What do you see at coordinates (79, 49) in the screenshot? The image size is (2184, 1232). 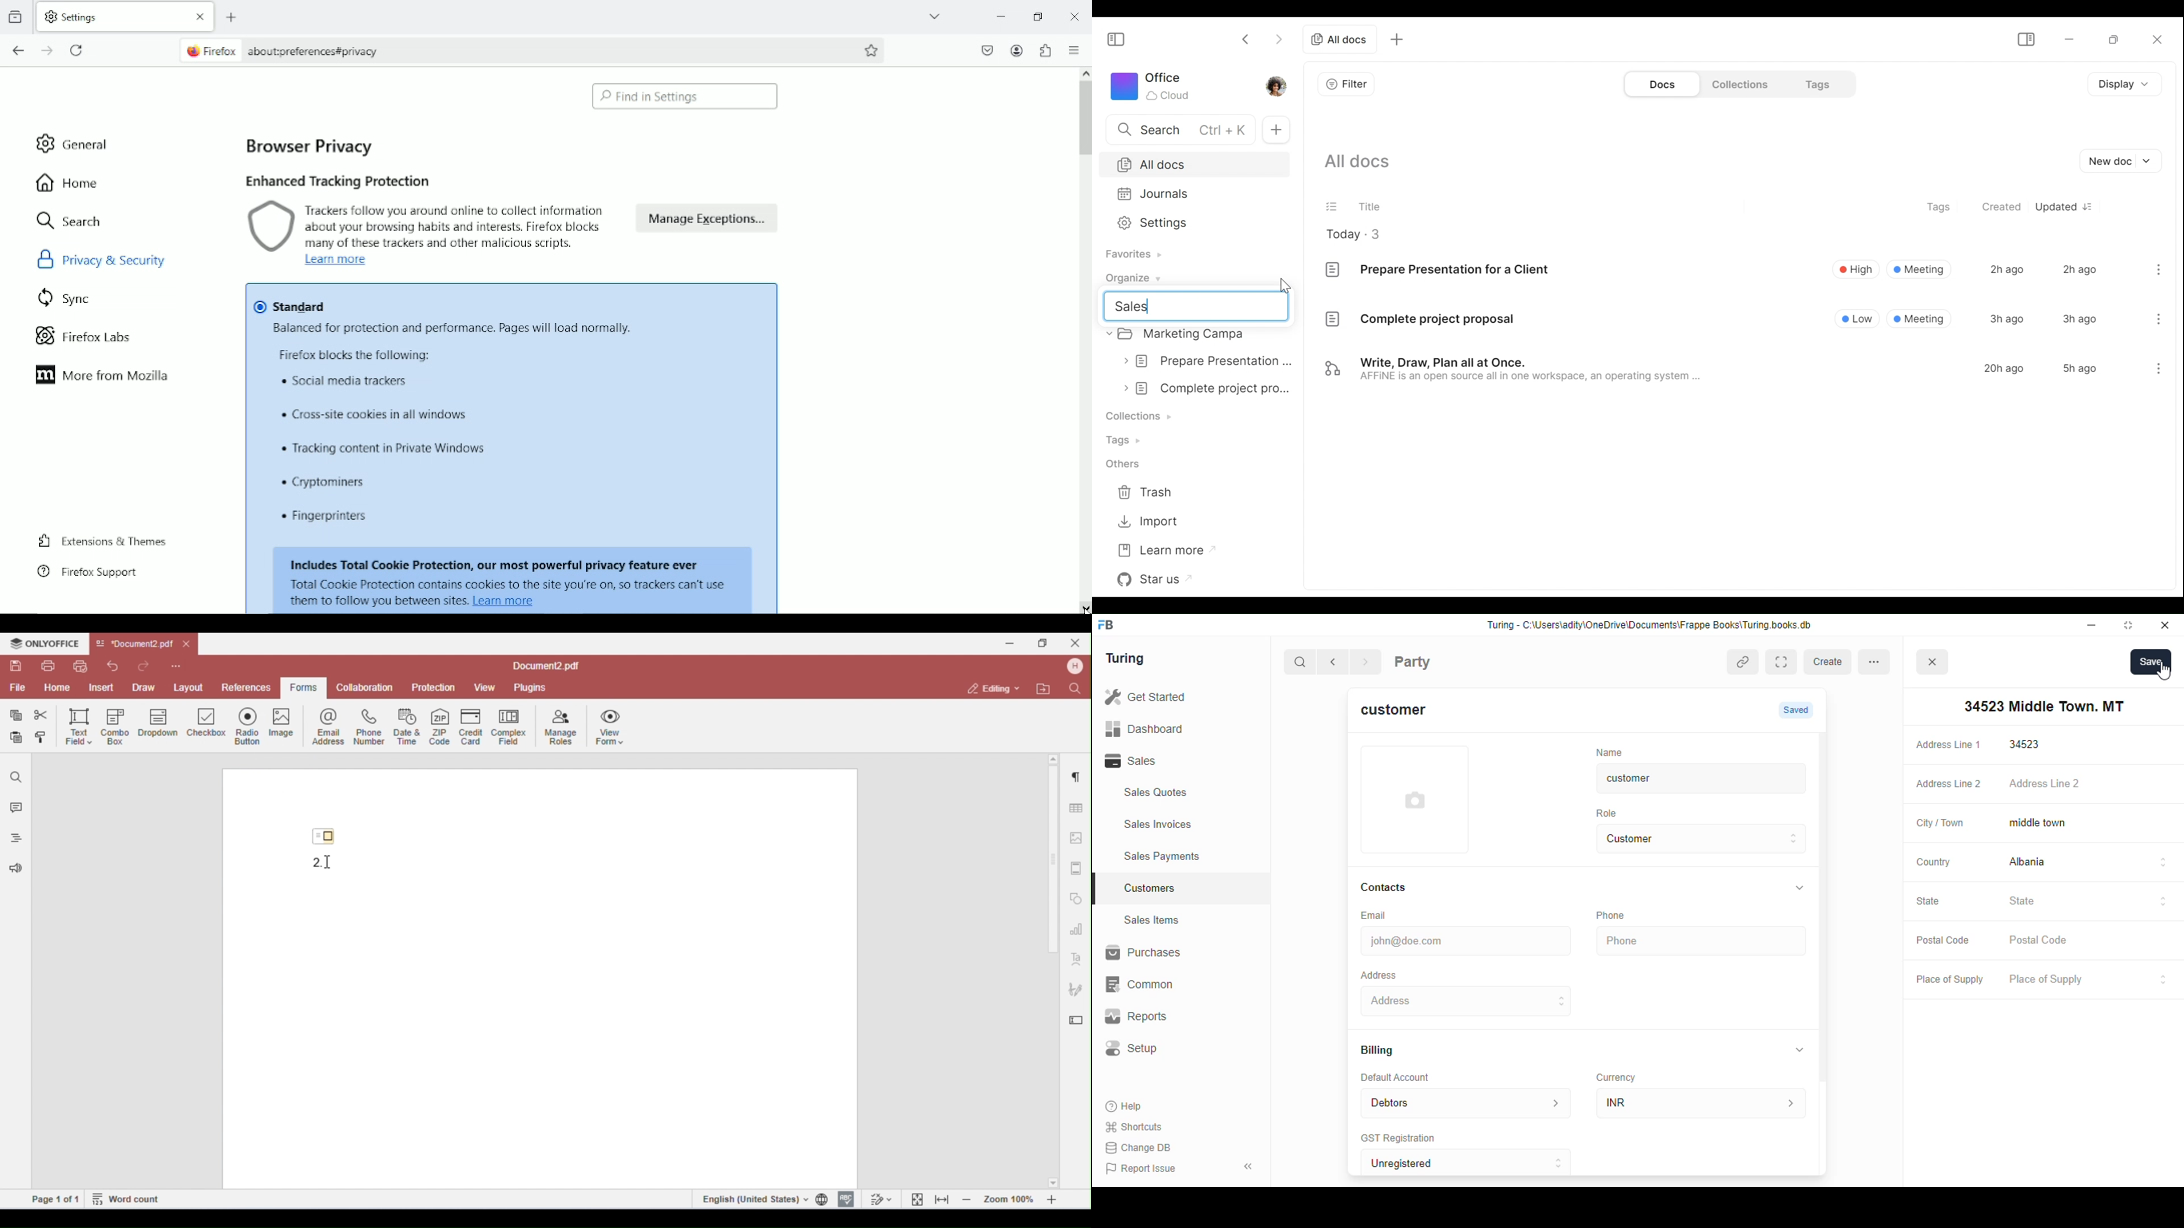 I see `reload current page` at bounding box center [79, 49].